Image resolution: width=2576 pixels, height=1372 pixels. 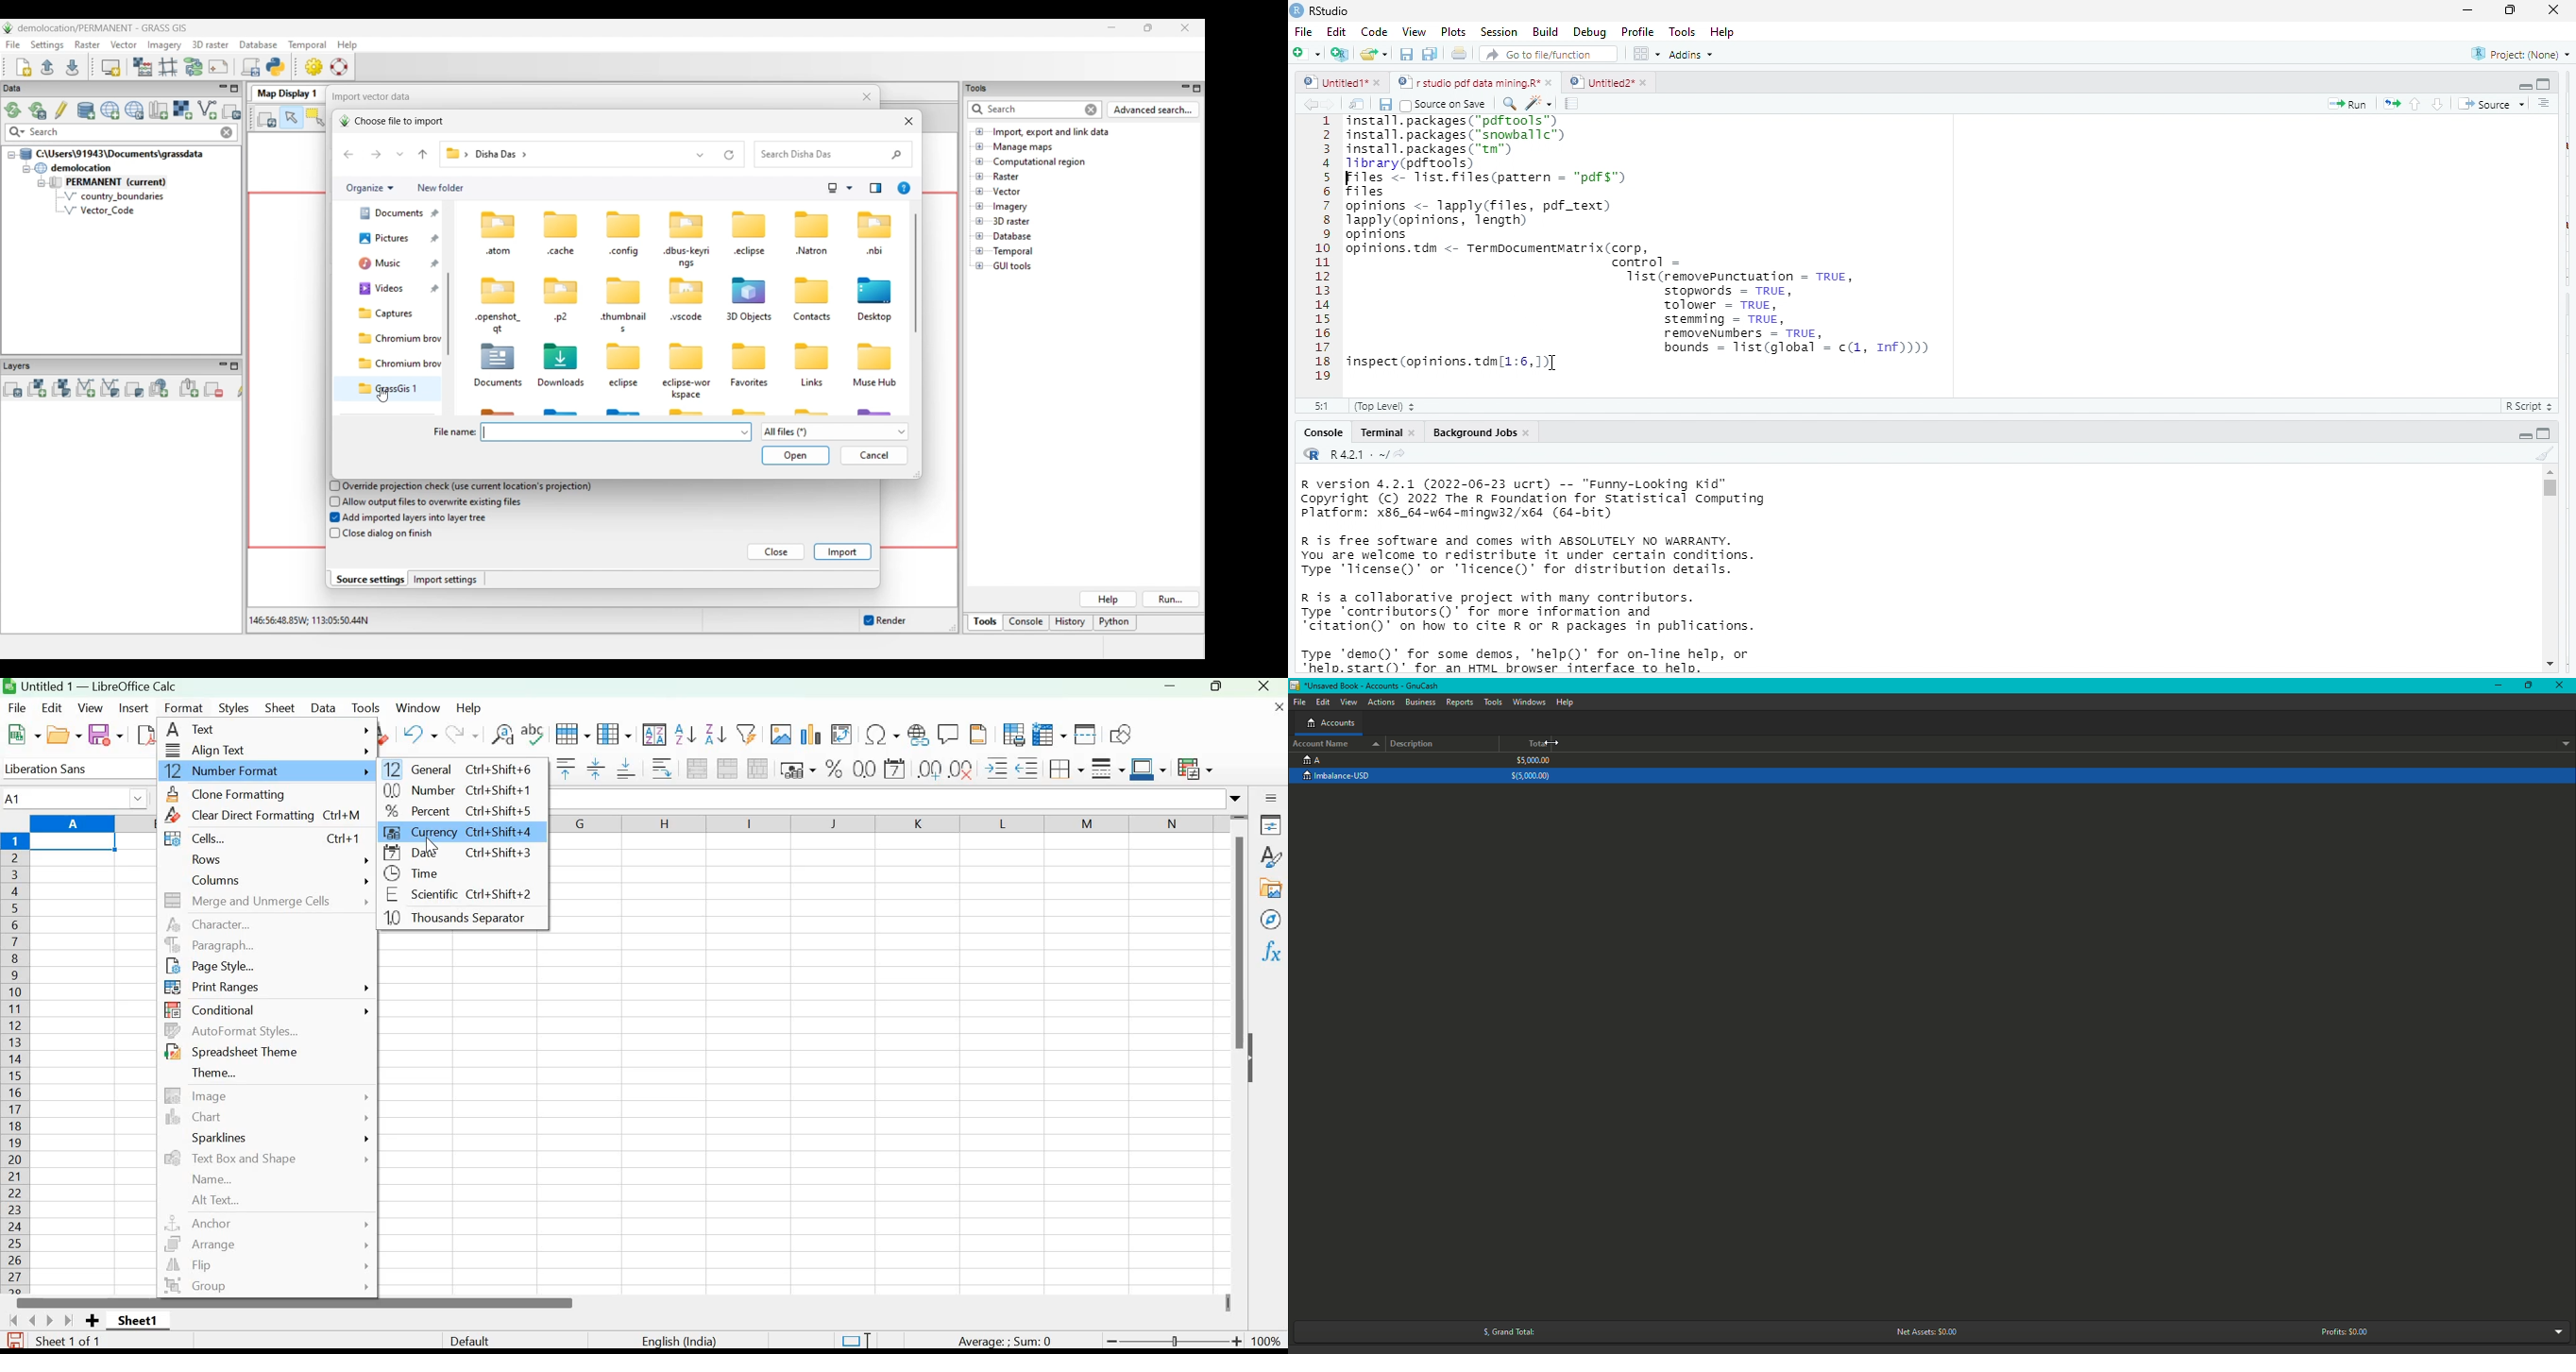 I want to click on close, so click(x=1381, y=84).